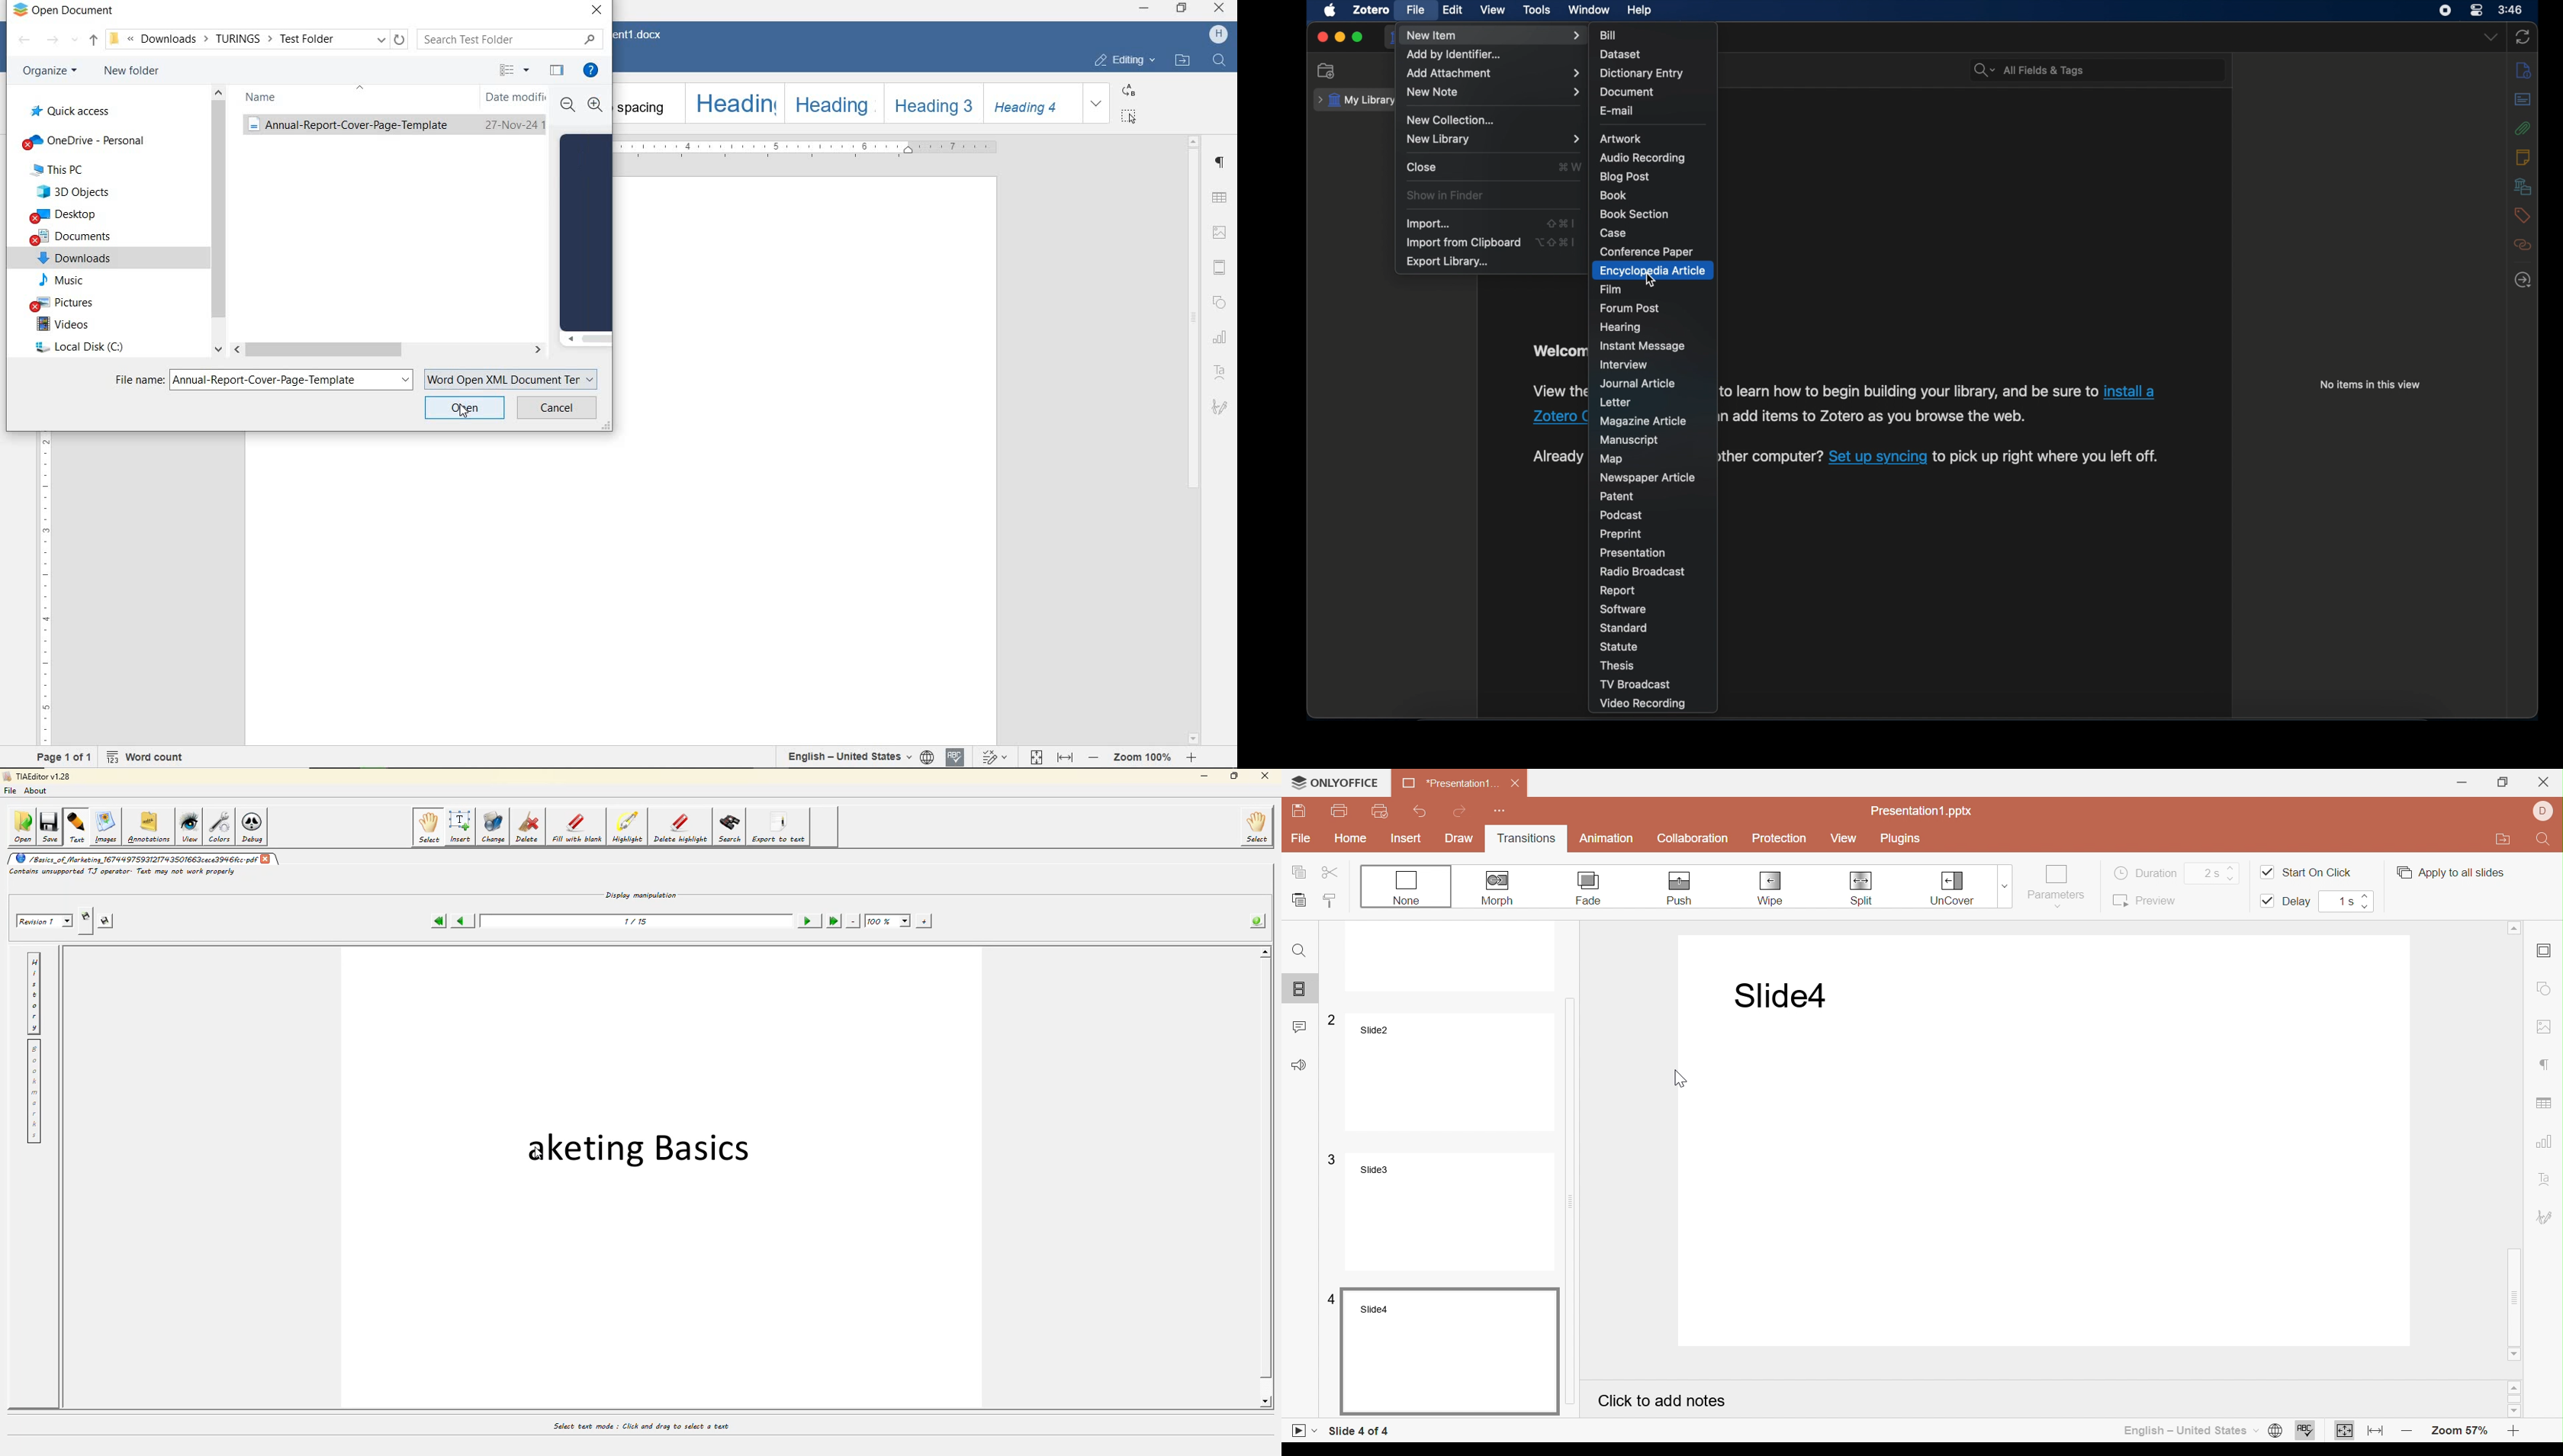  Describe the element at coordinates (732, 103) in the screenshot. I see `heading 1` at that location.